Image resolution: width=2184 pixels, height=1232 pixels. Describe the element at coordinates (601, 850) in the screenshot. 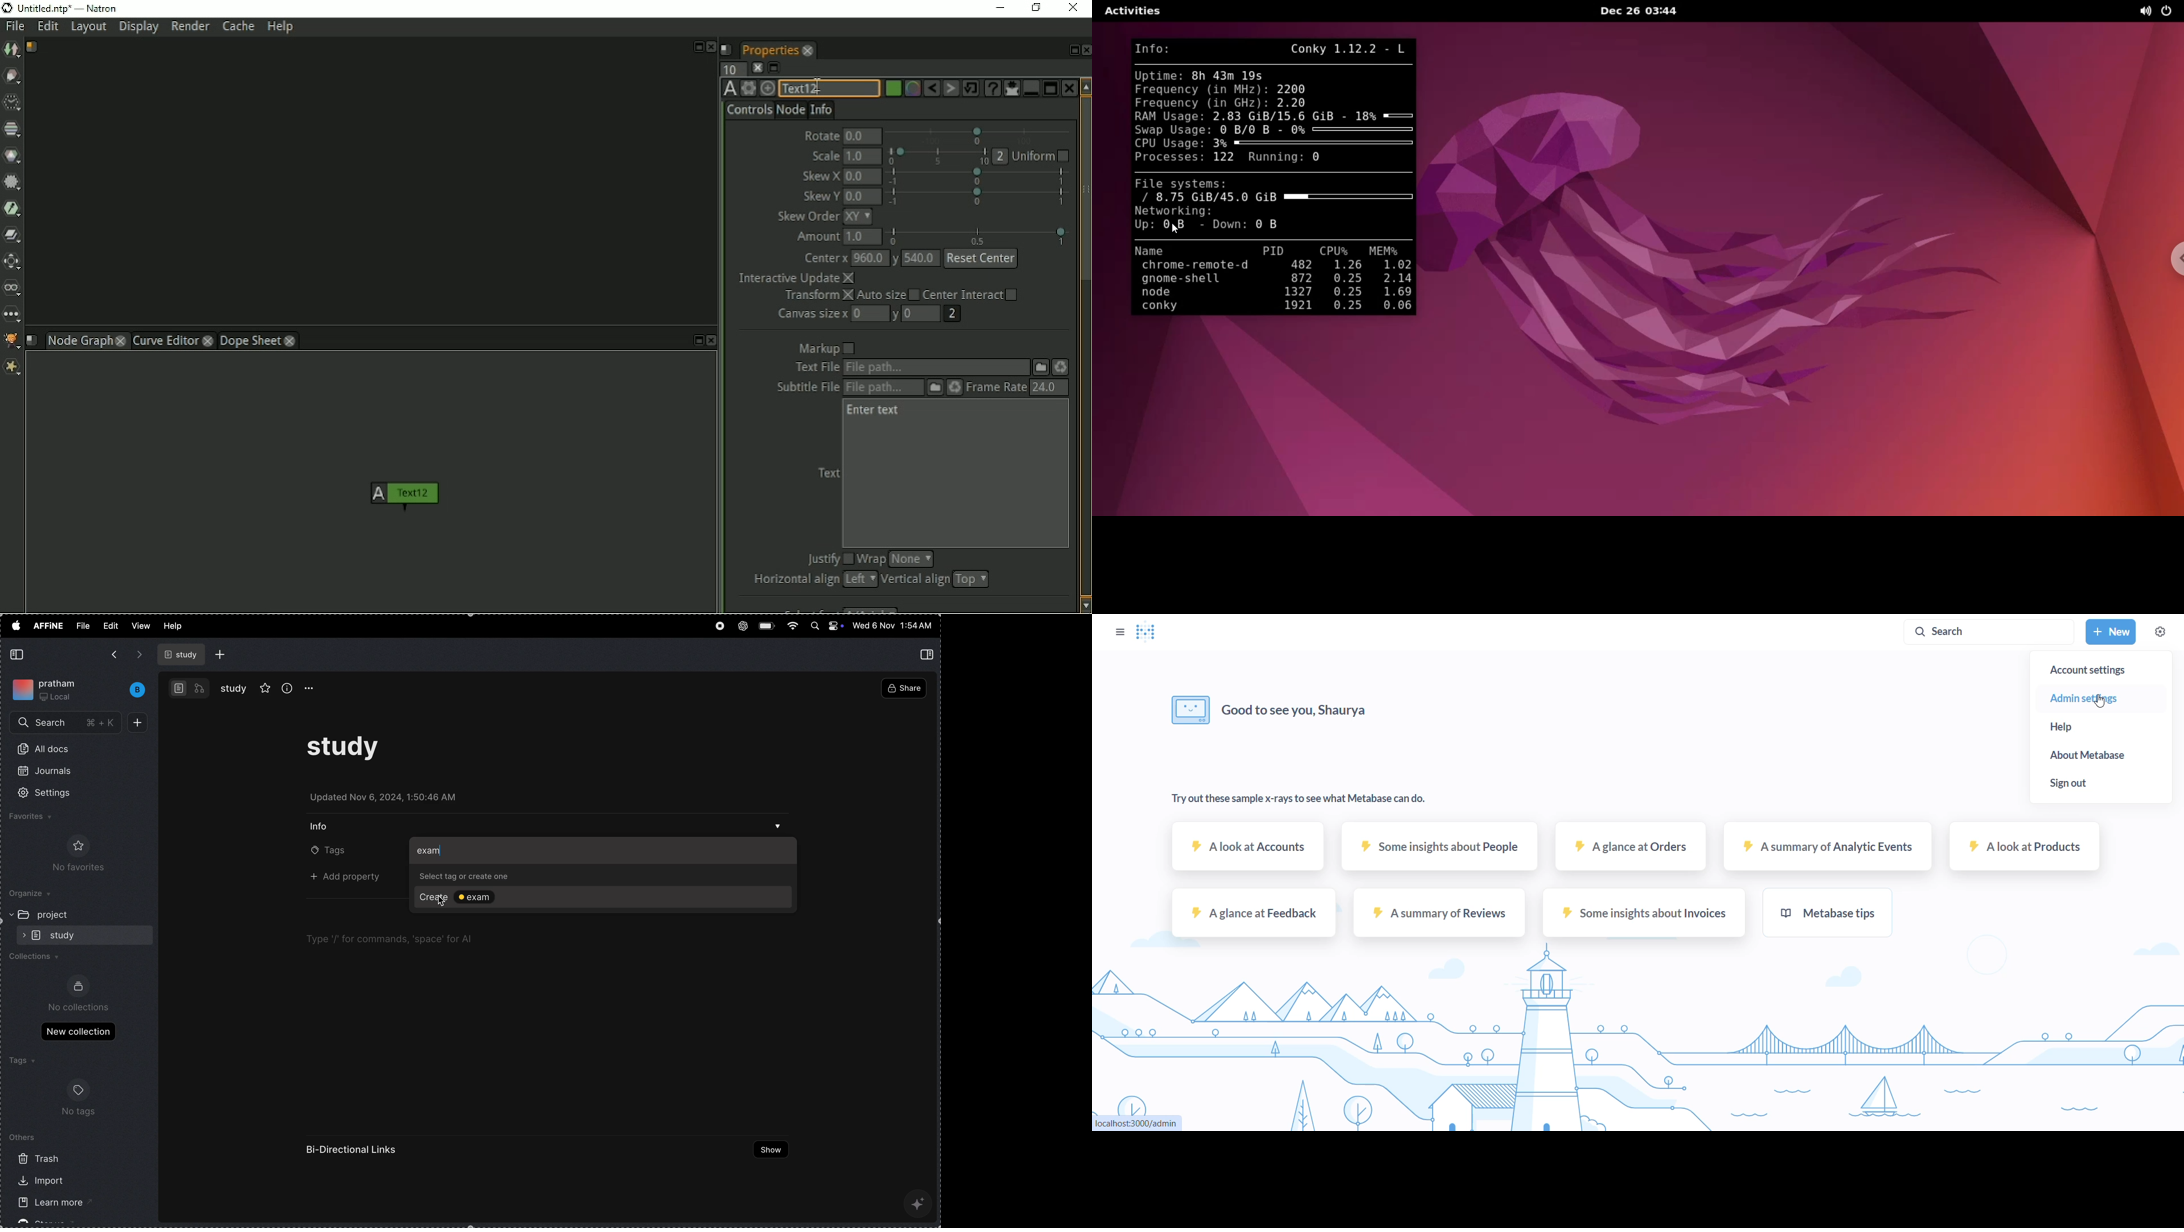

I see `add tag` at that location.